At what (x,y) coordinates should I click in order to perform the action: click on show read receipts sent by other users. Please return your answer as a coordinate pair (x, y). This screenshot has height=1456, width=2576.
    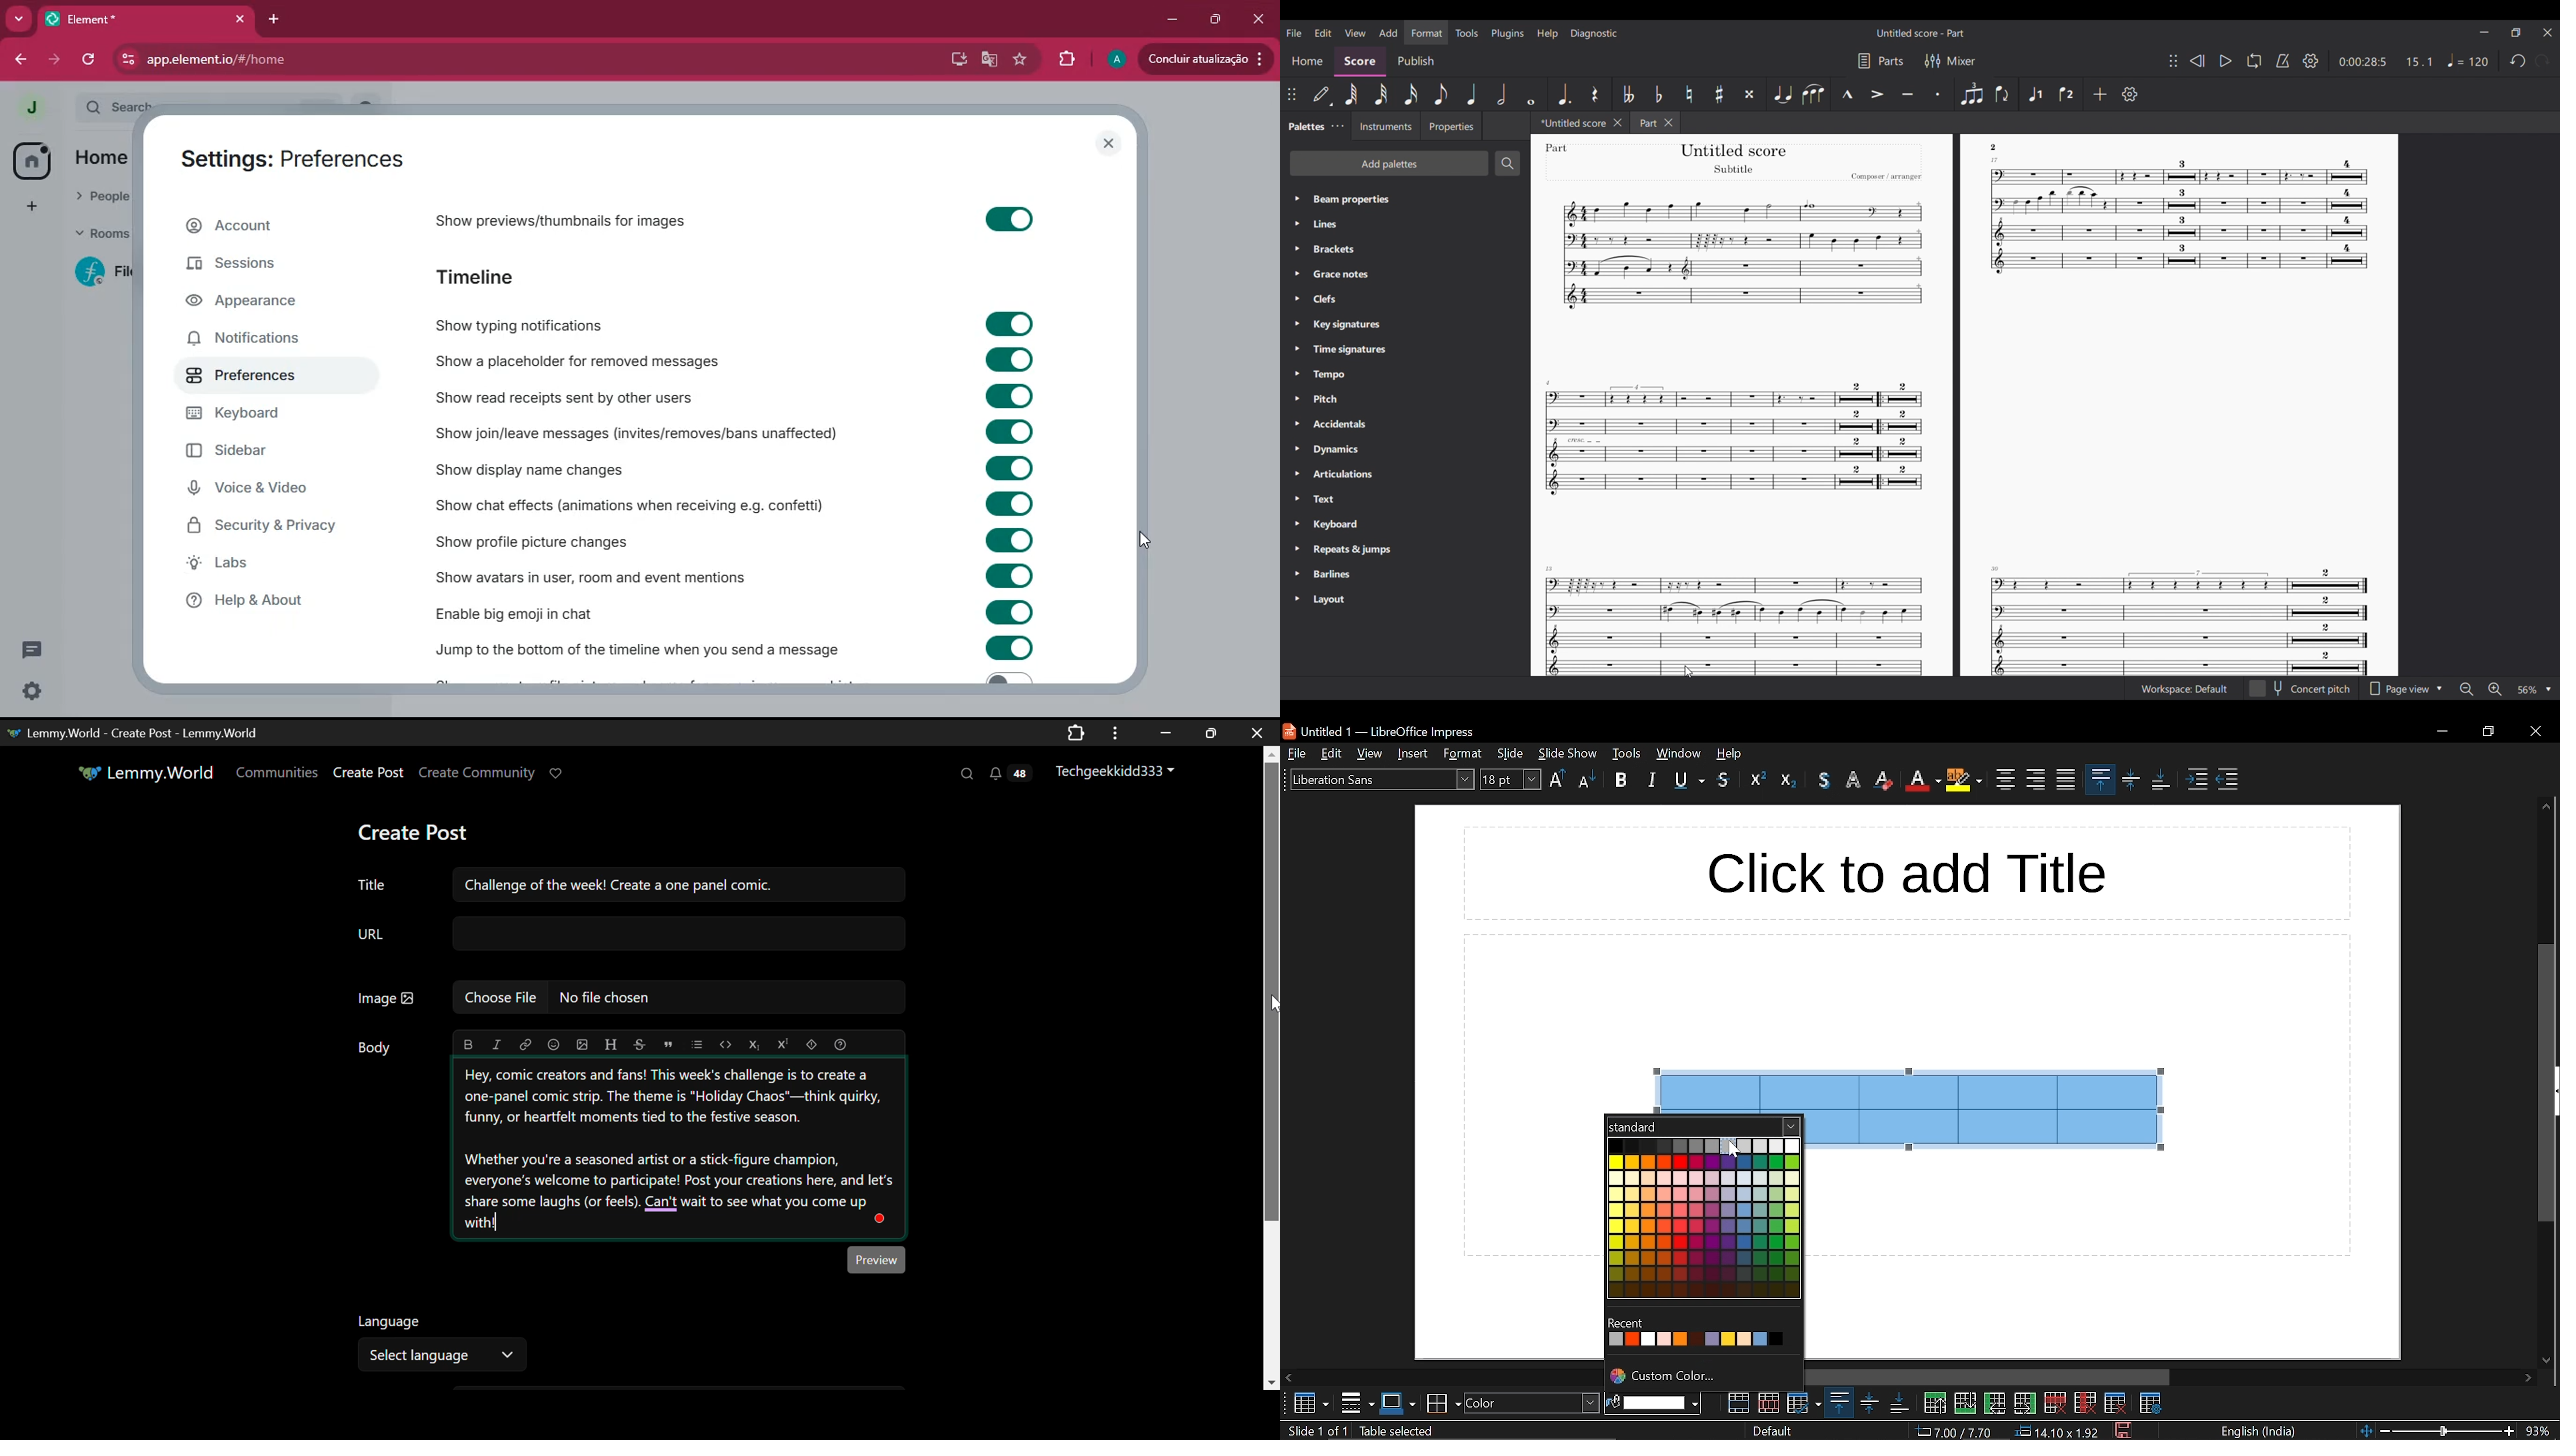
    Looking at the image, I should click on (630, 394).